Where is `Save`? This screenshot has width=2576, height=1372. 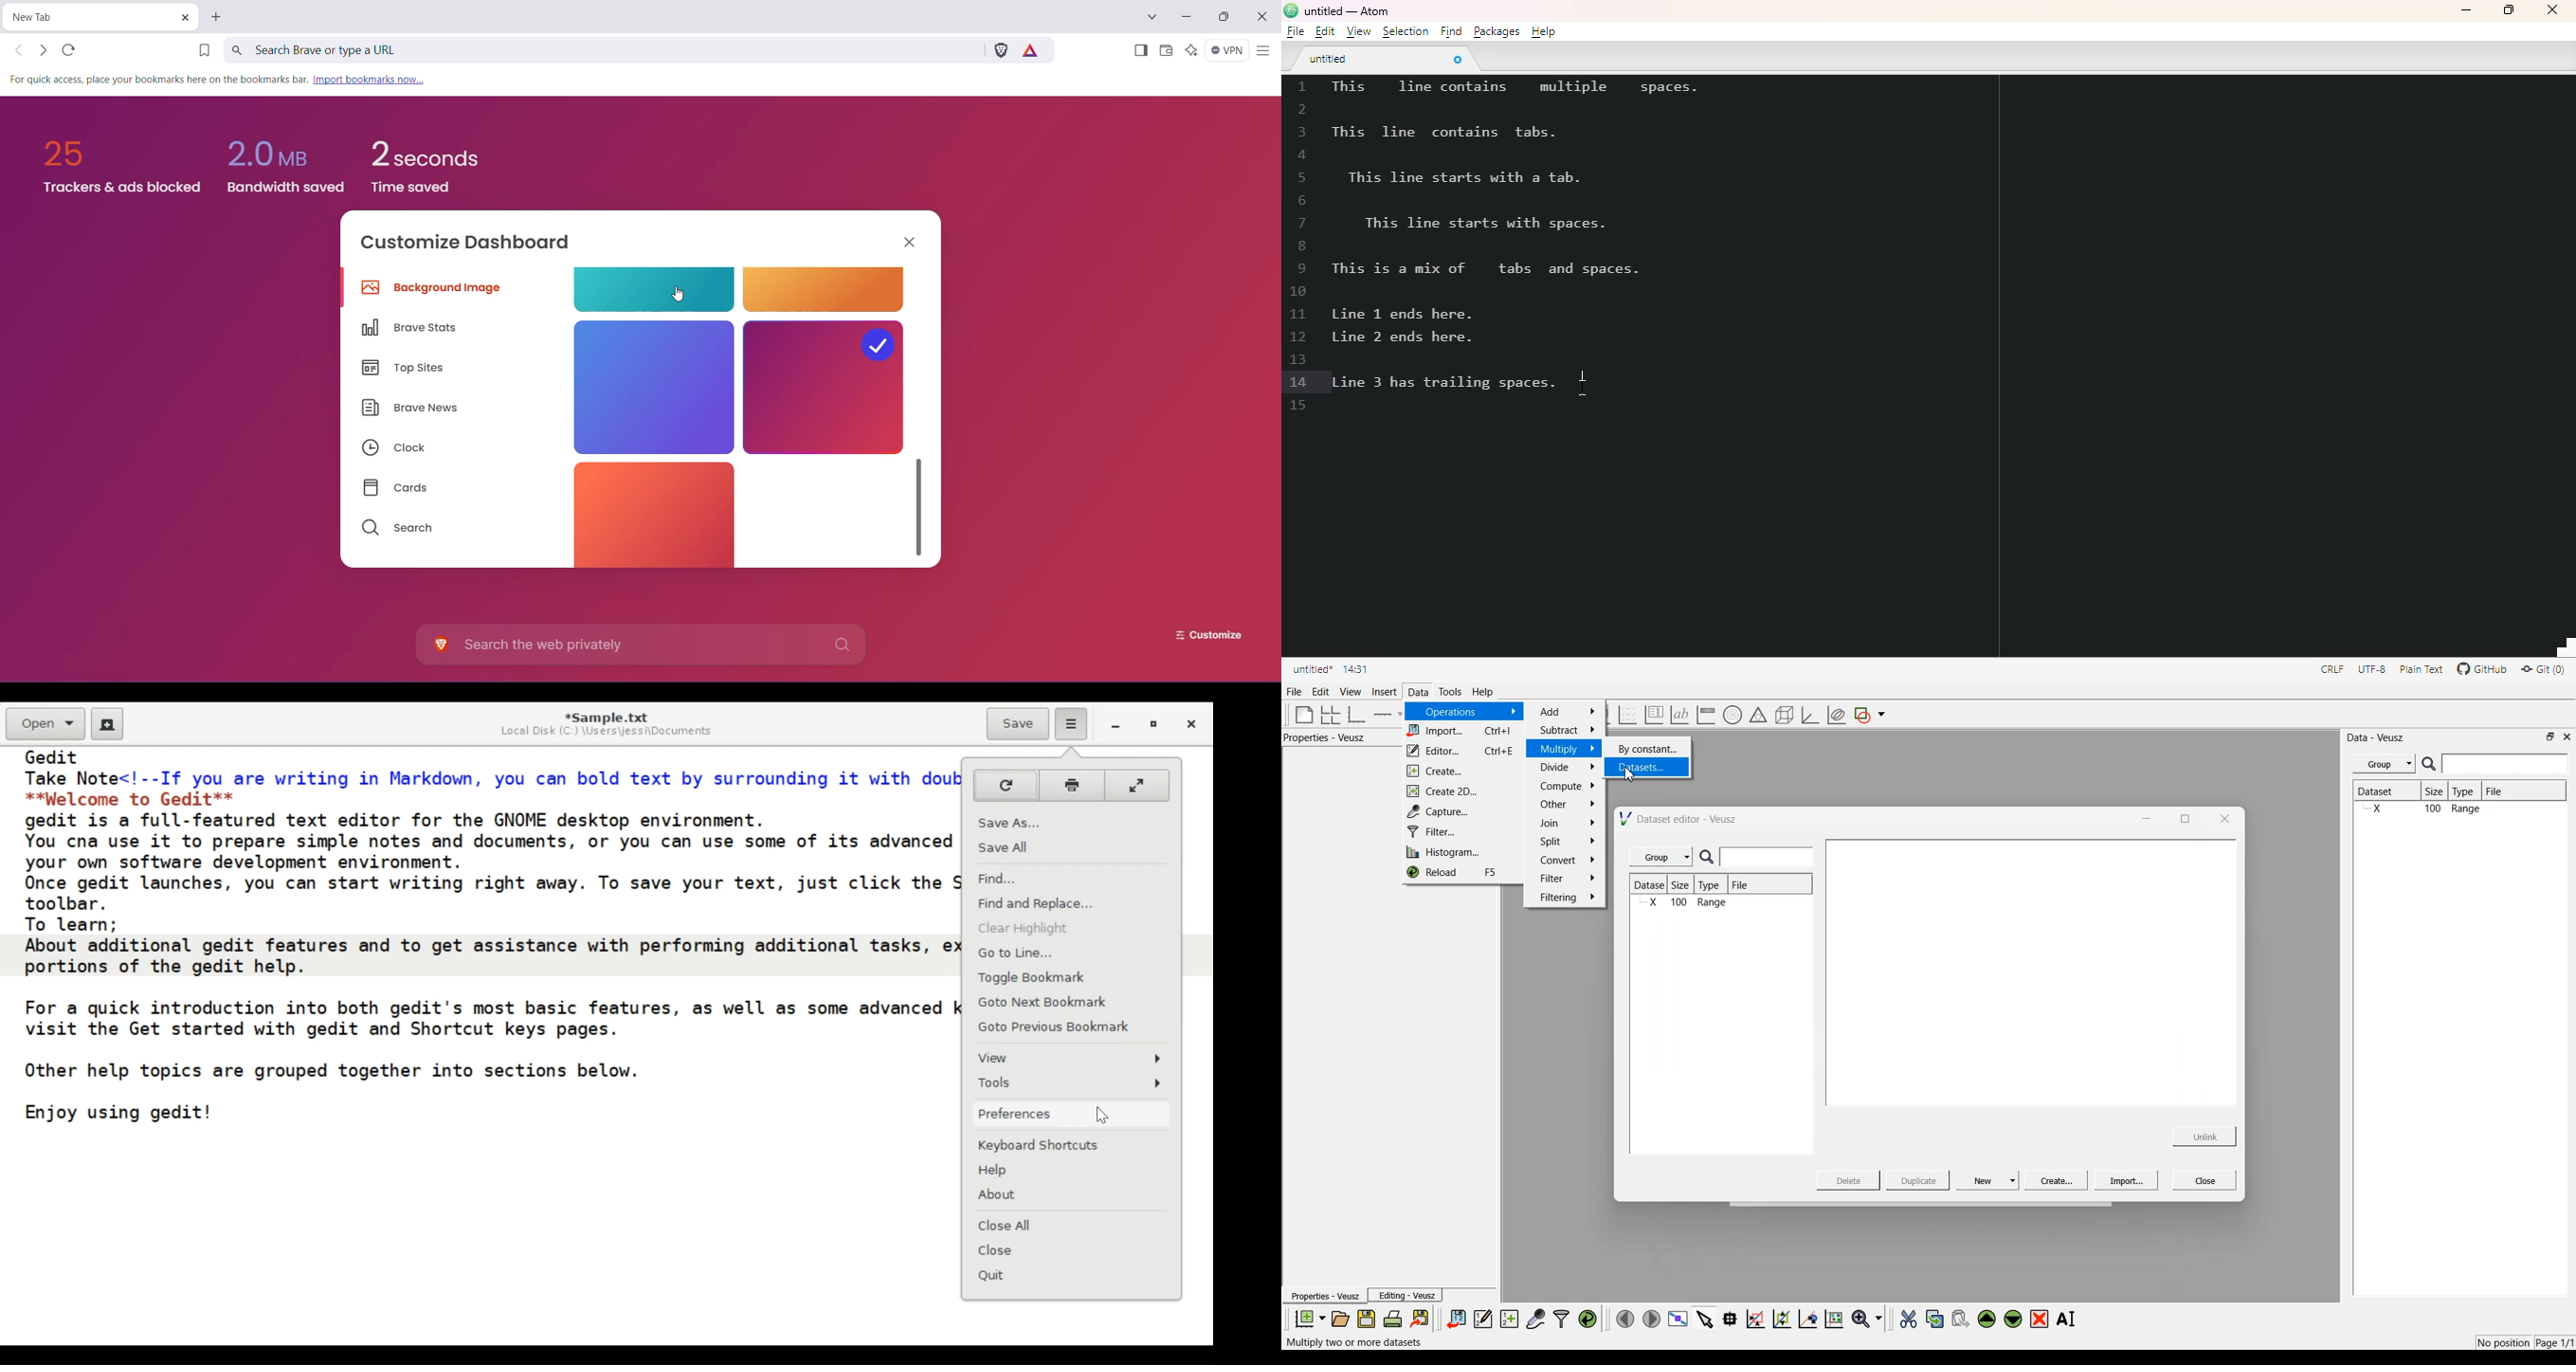
Save is located at coordinates (1018, 722).